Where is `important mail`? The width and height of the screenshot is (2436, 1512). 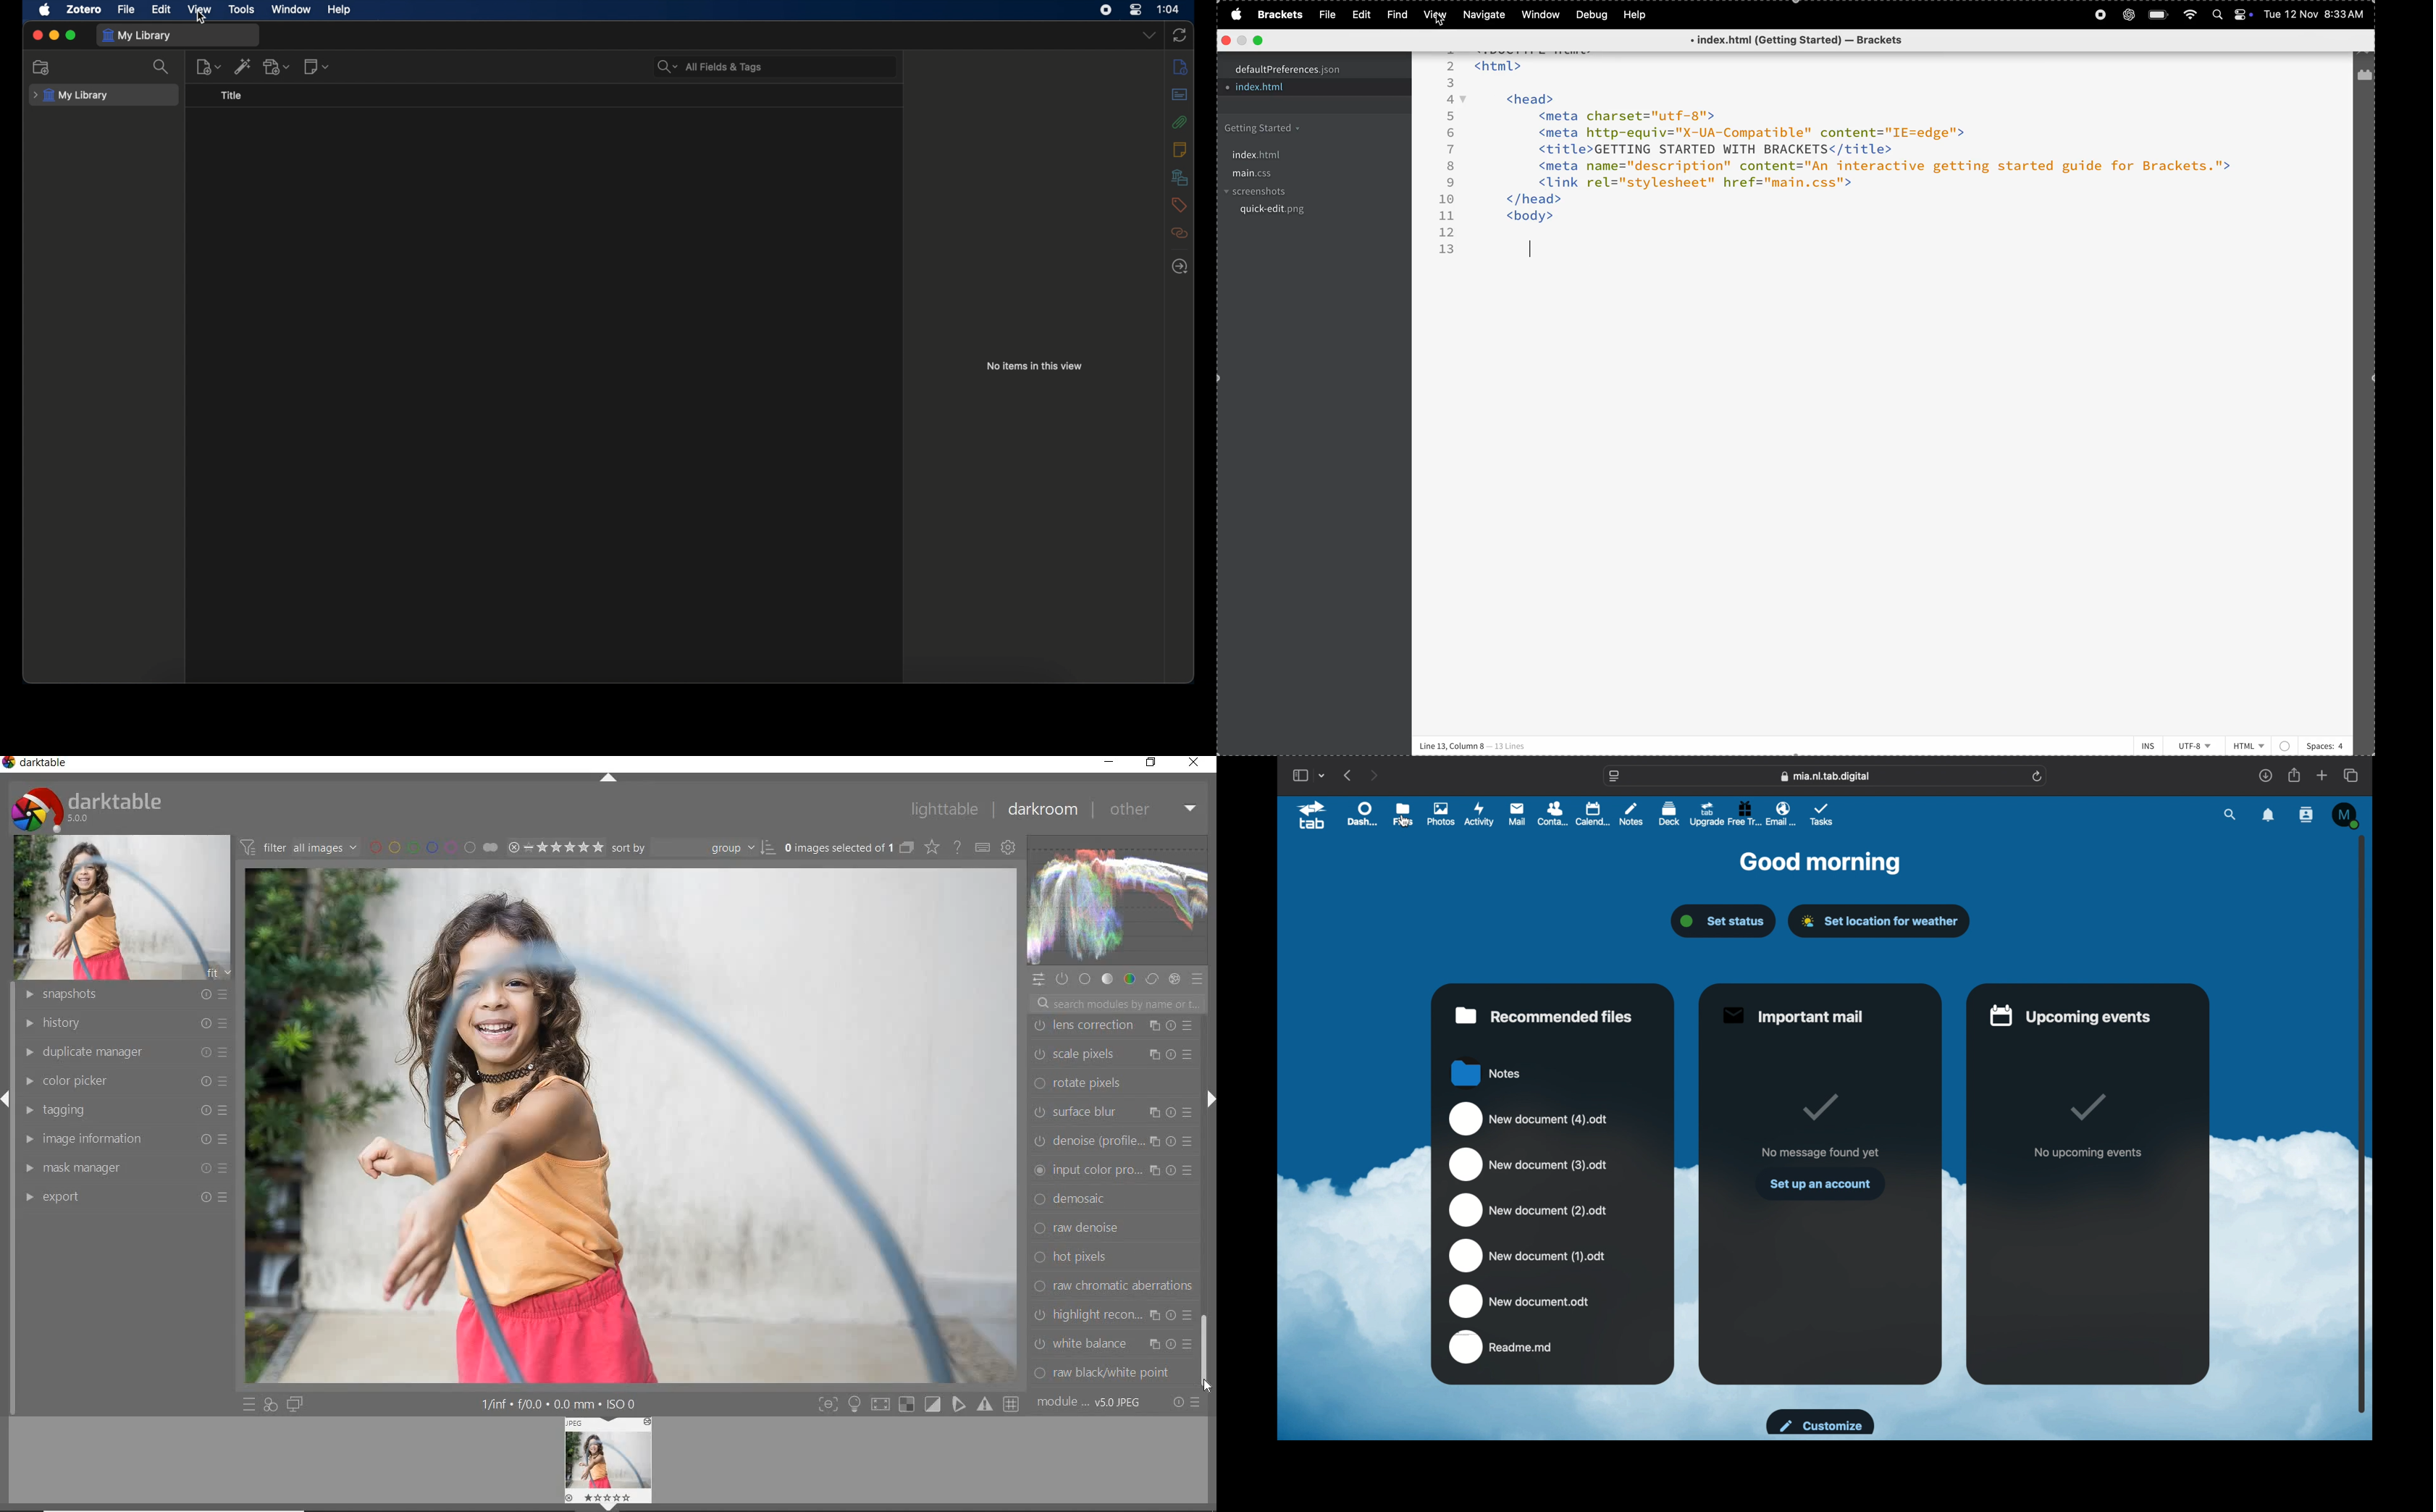 important mail is located at coordinates (1793, 1016).